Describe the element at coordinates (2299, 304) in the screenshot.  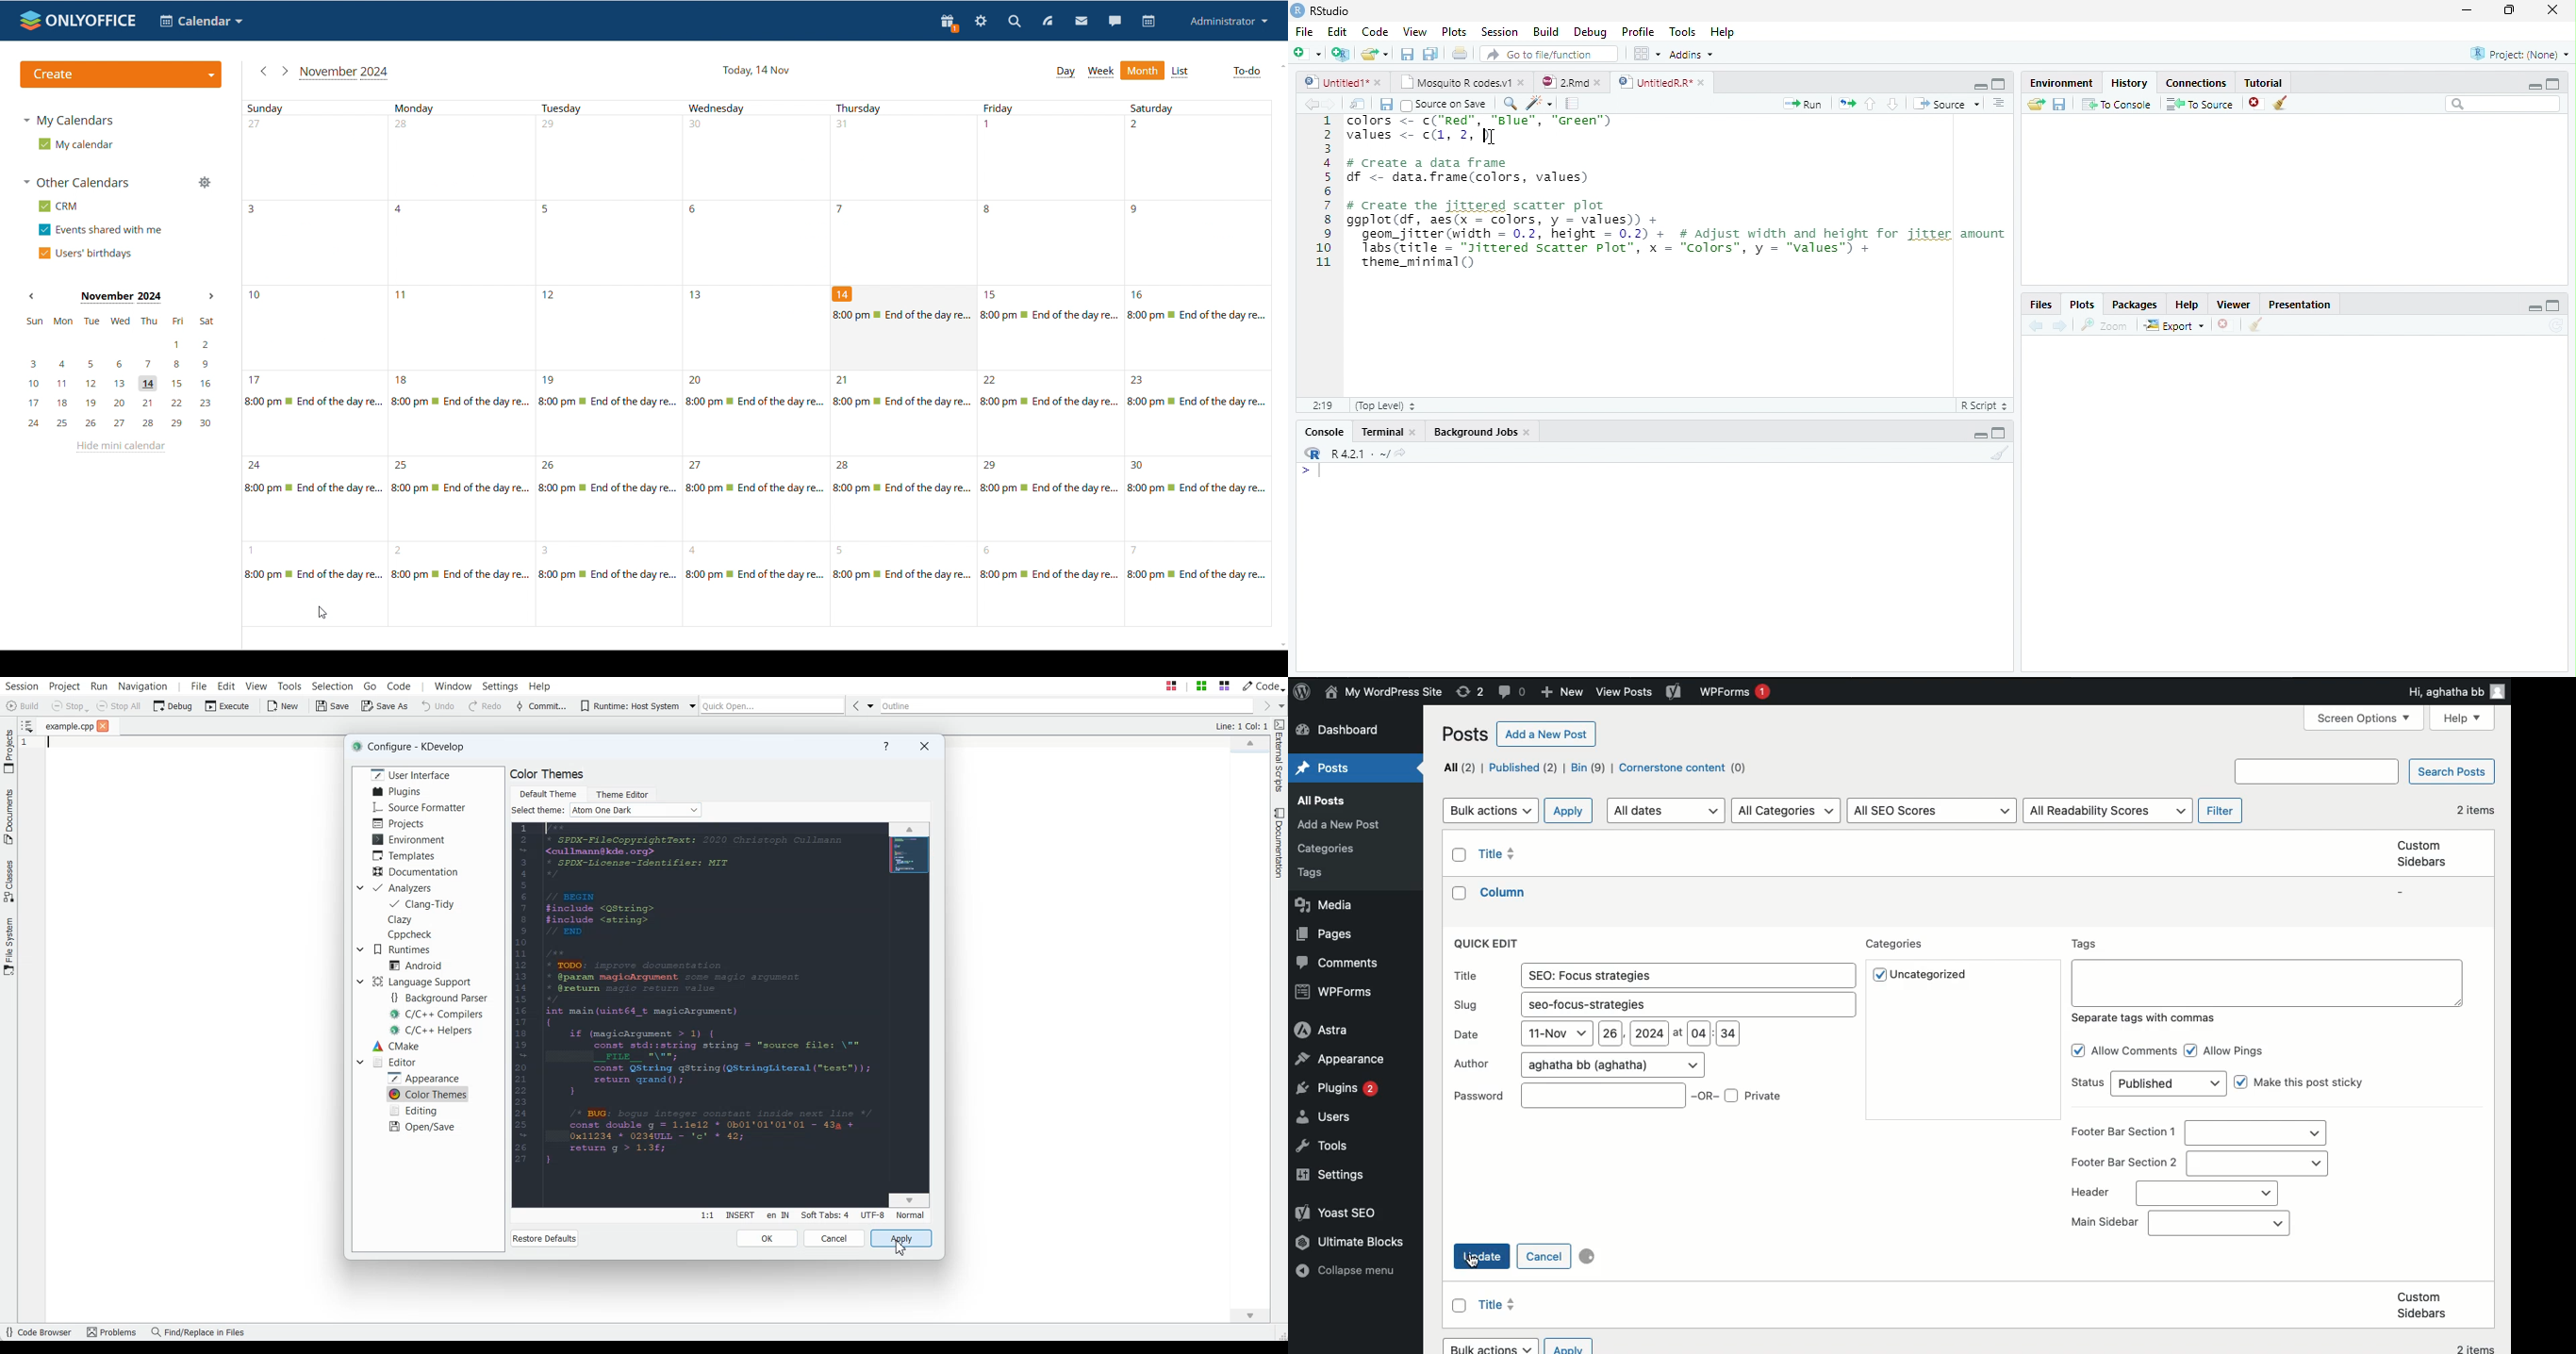
I see `Presentation` at that location.